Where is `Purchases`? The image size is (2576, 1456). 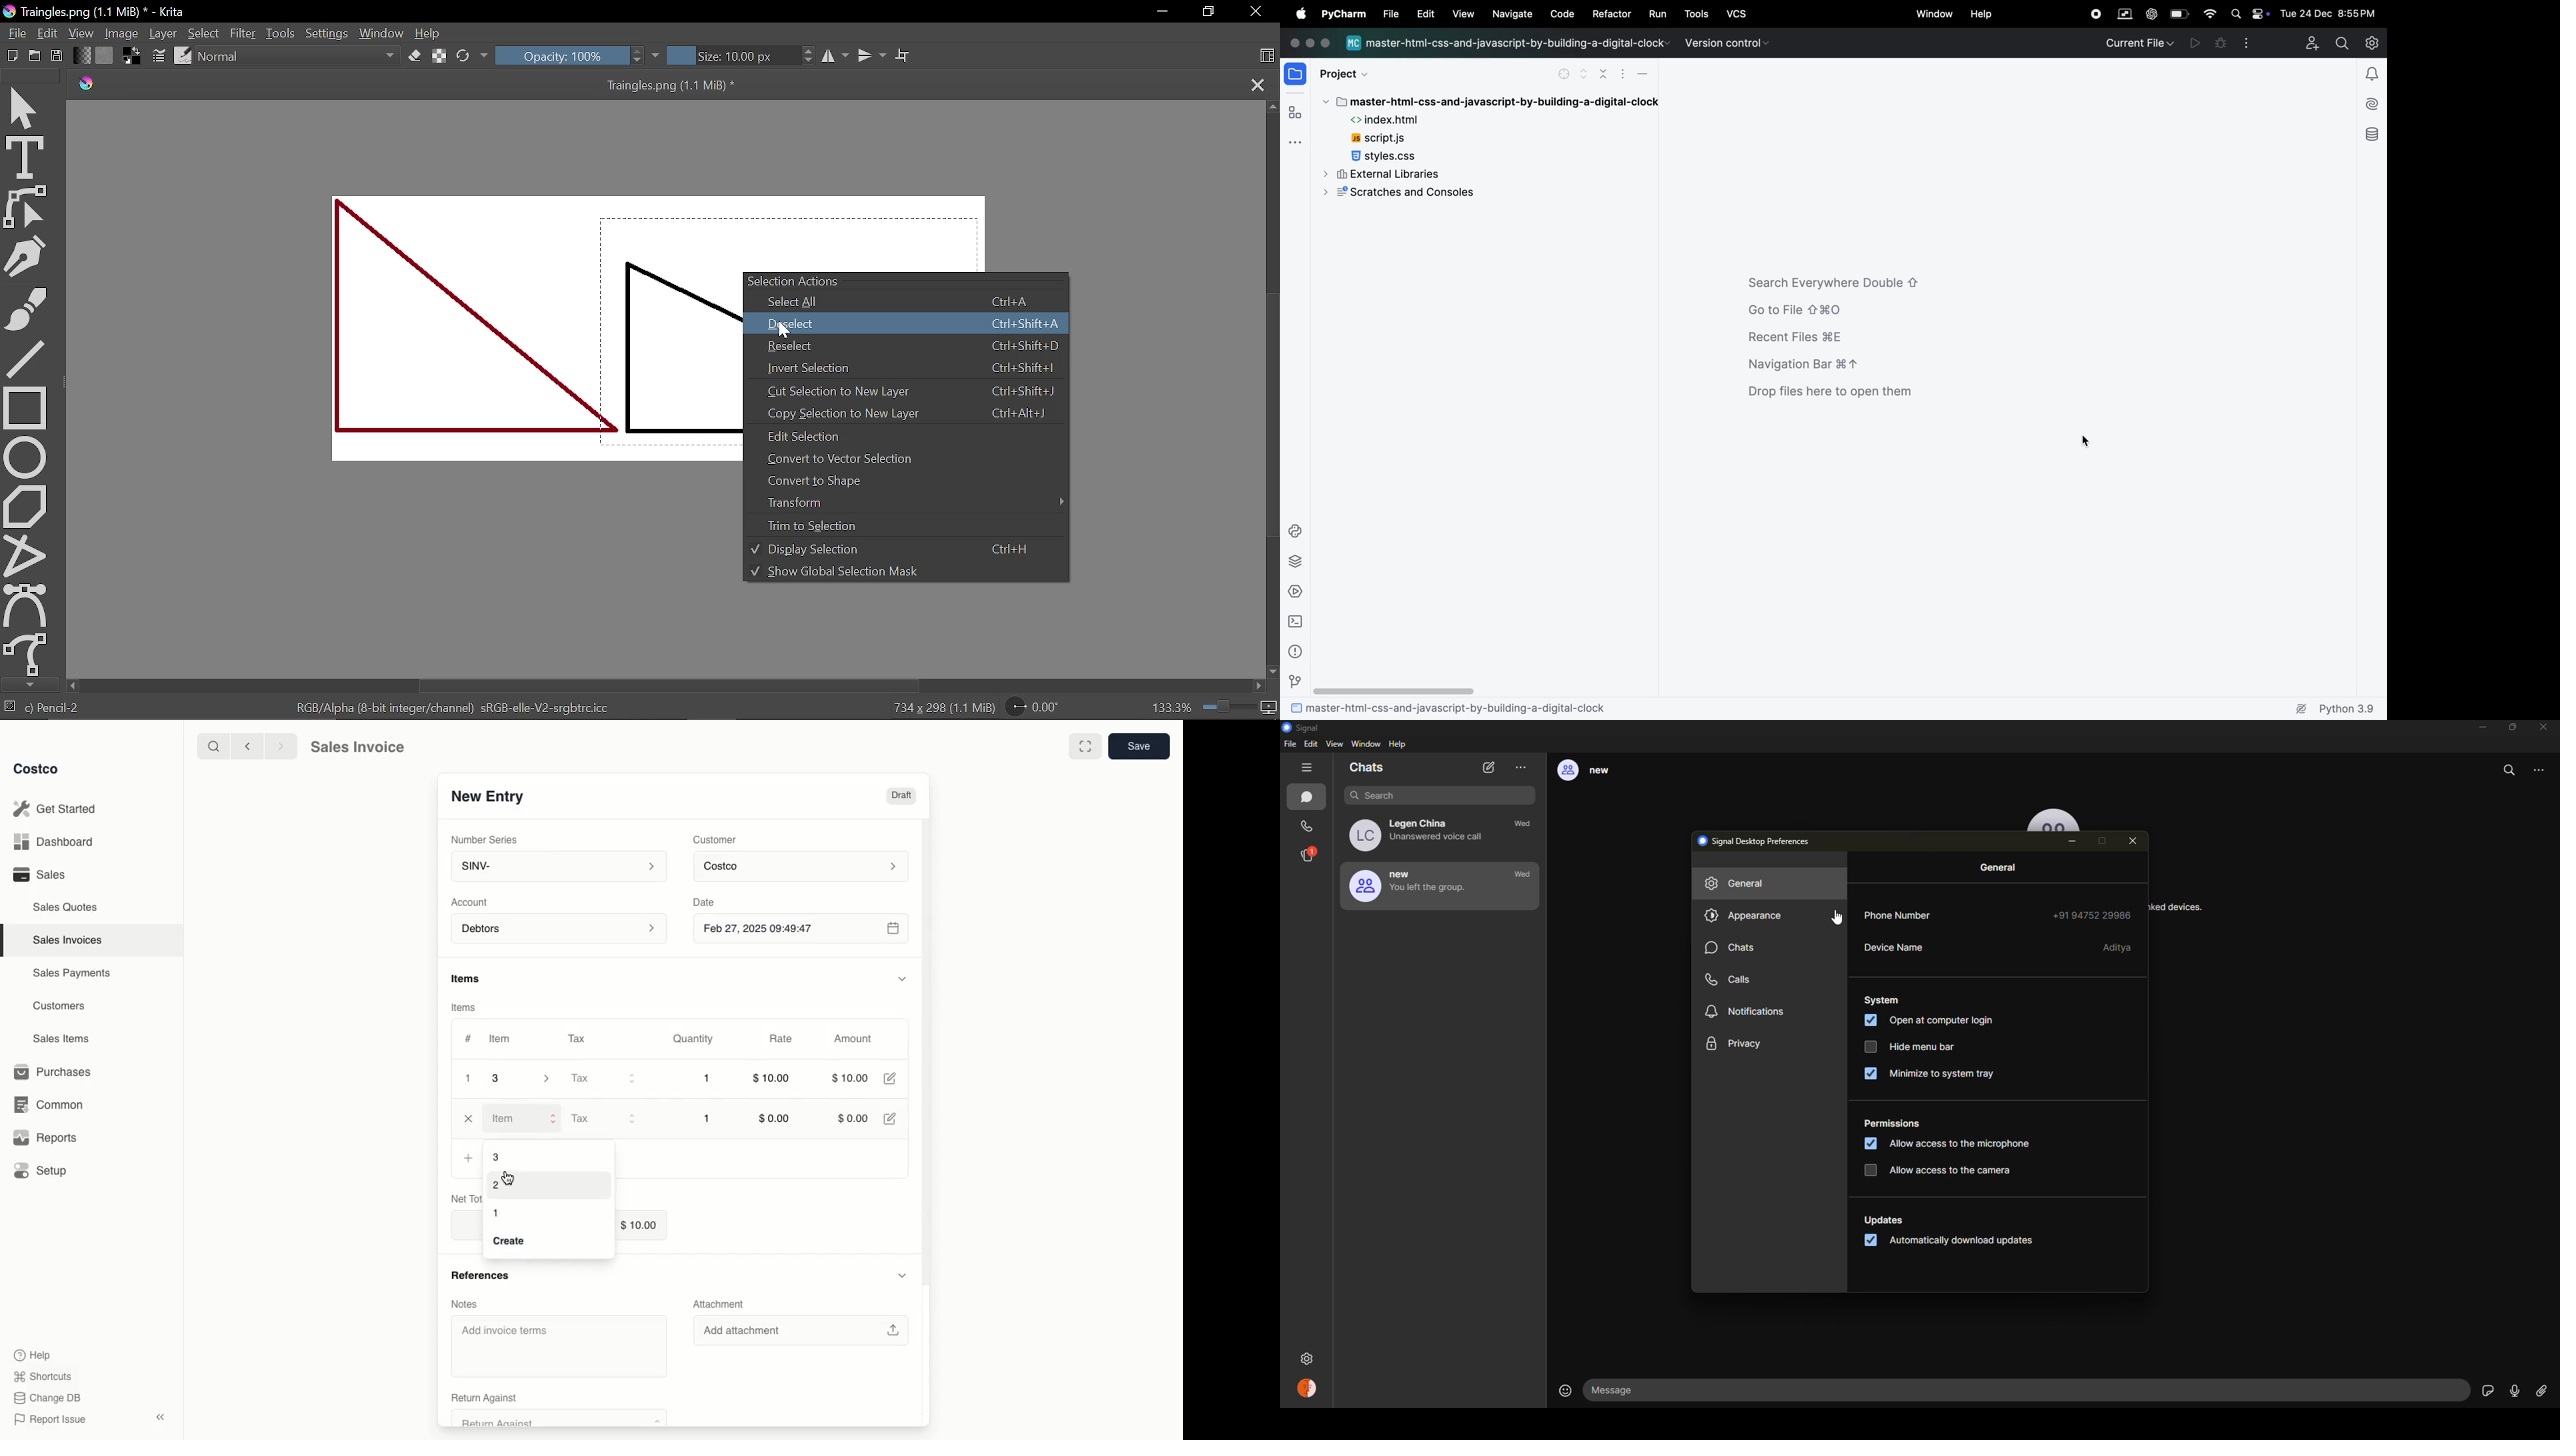 Purchases is located at coordinates (53, 1072).